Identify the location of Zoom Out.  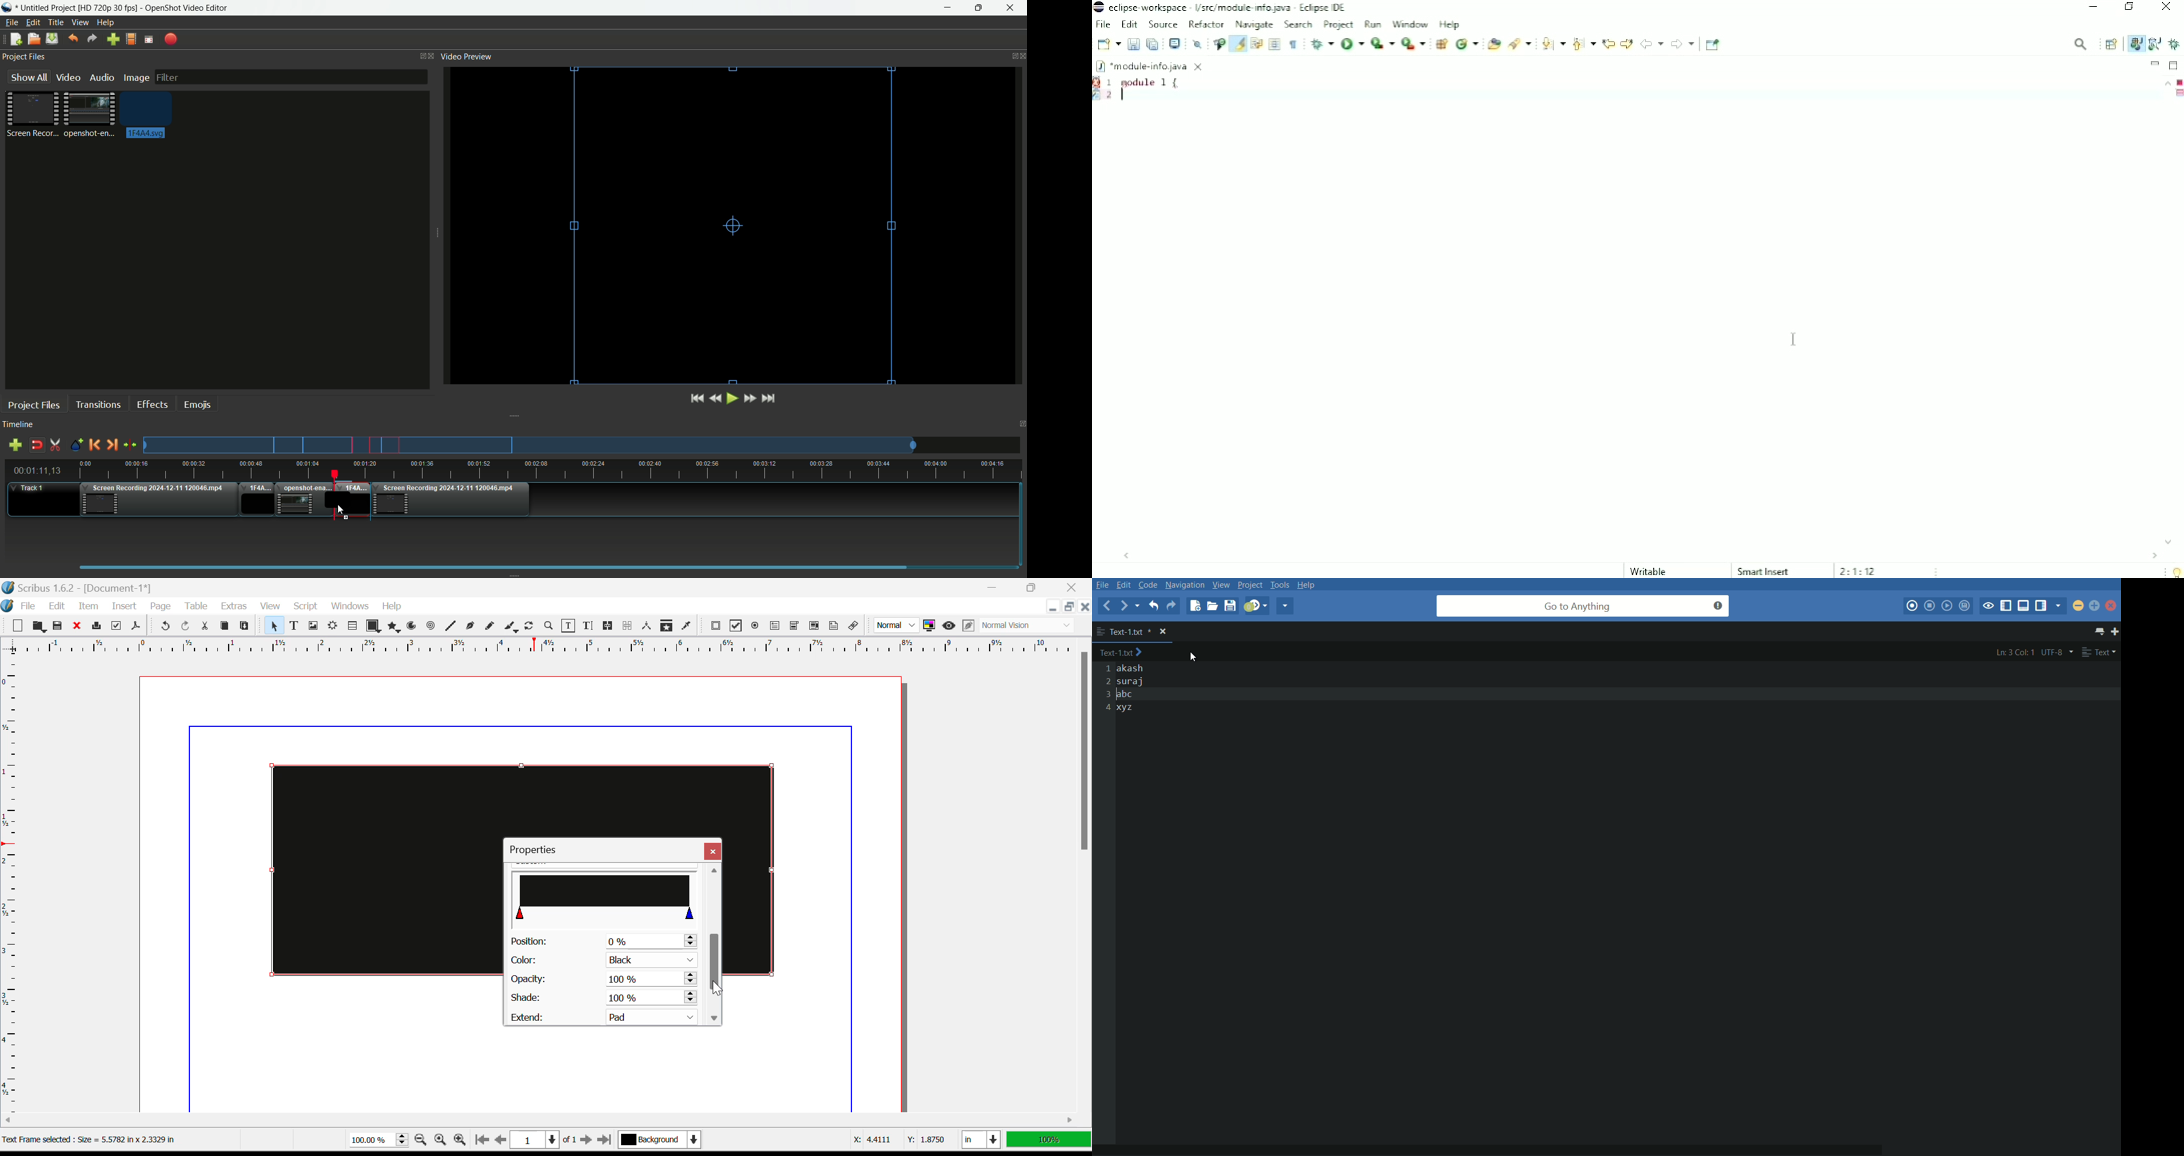
(422, 1141).